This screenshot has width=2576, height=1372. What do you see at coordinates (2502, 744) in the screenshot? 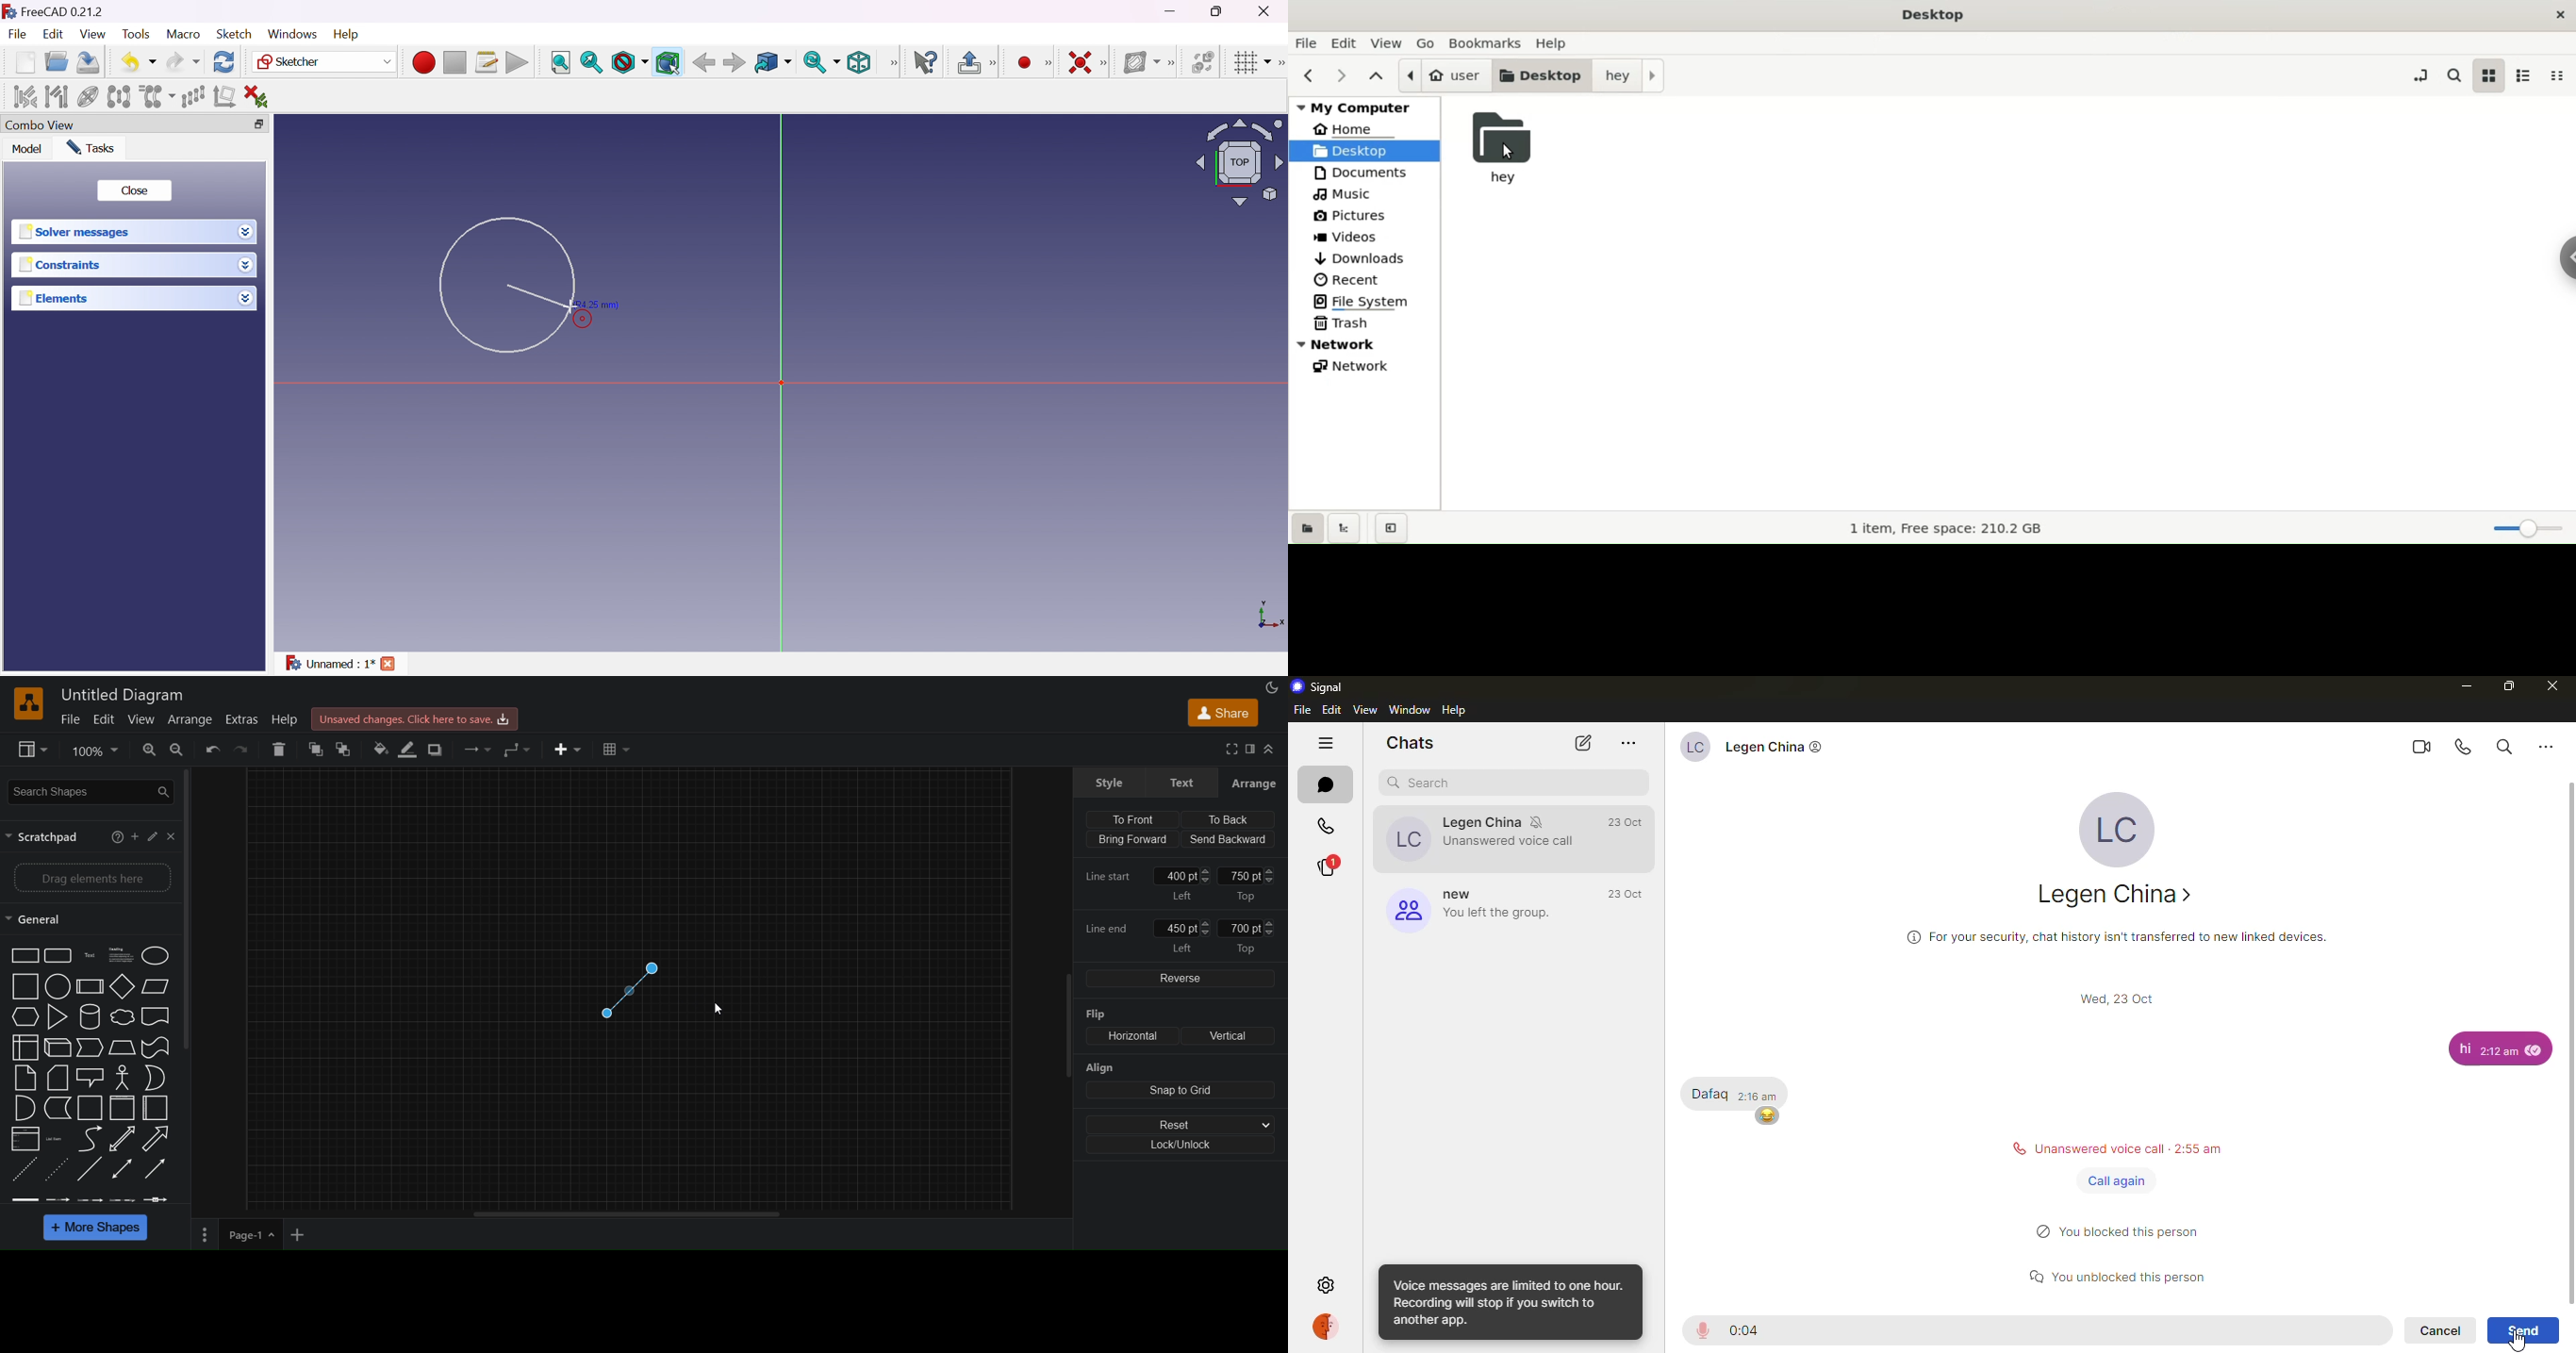
I see `search` at bounding box center [2502, 744].